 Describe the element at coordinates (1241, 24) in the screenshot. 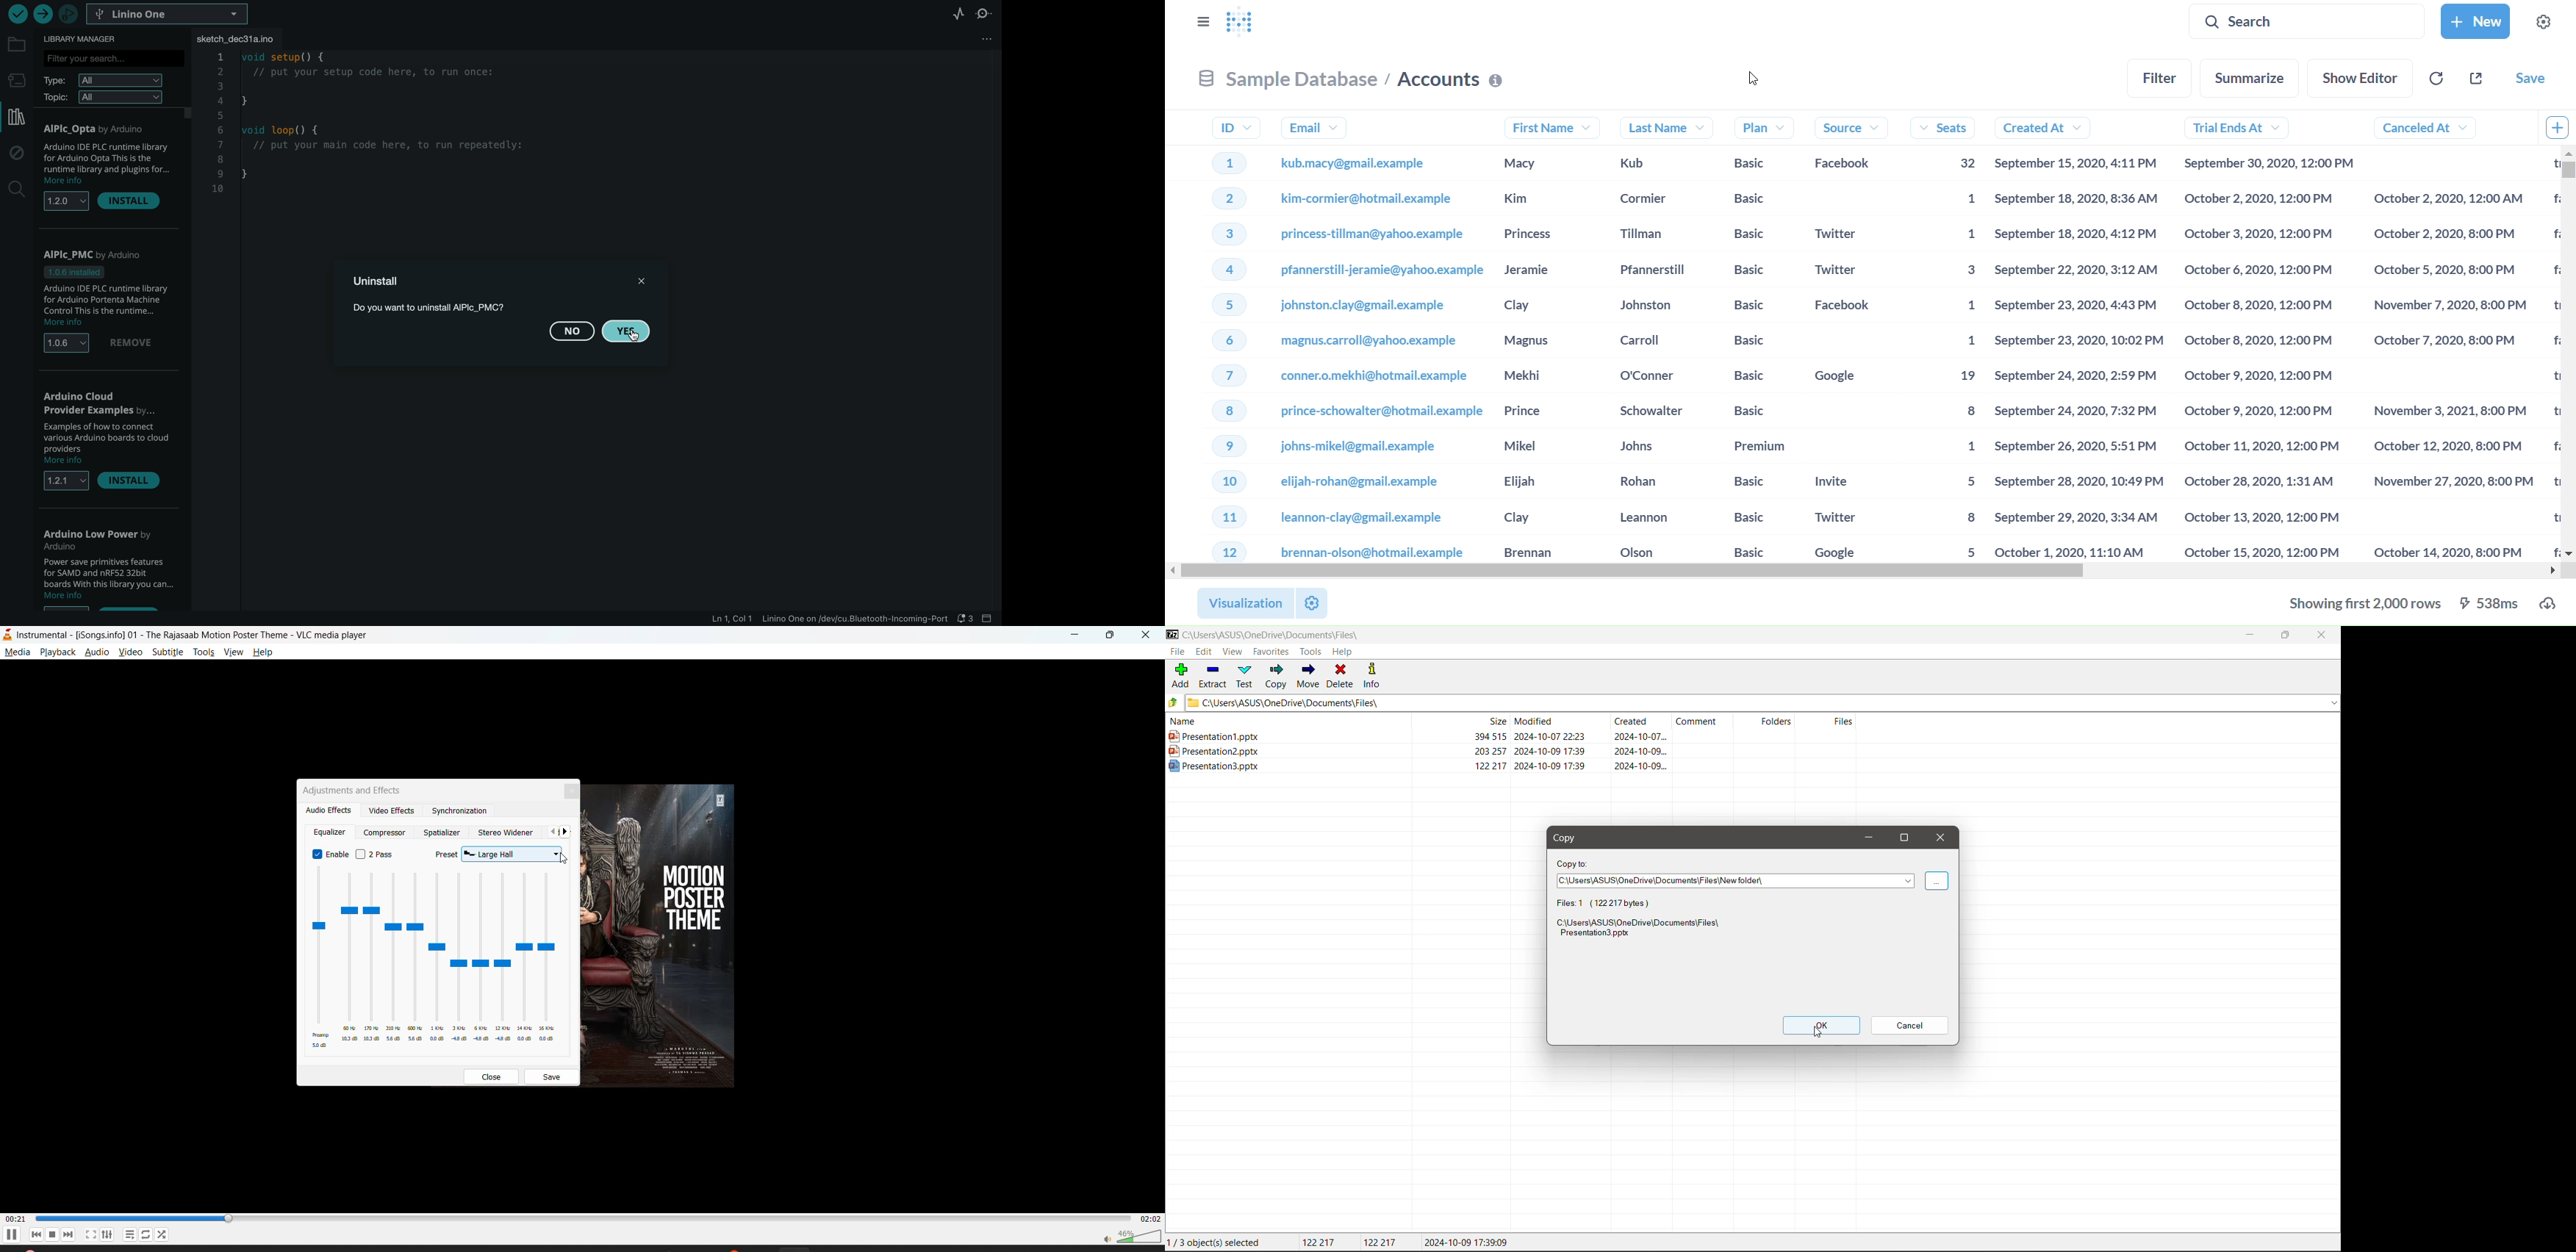

I see `logo` at that location.